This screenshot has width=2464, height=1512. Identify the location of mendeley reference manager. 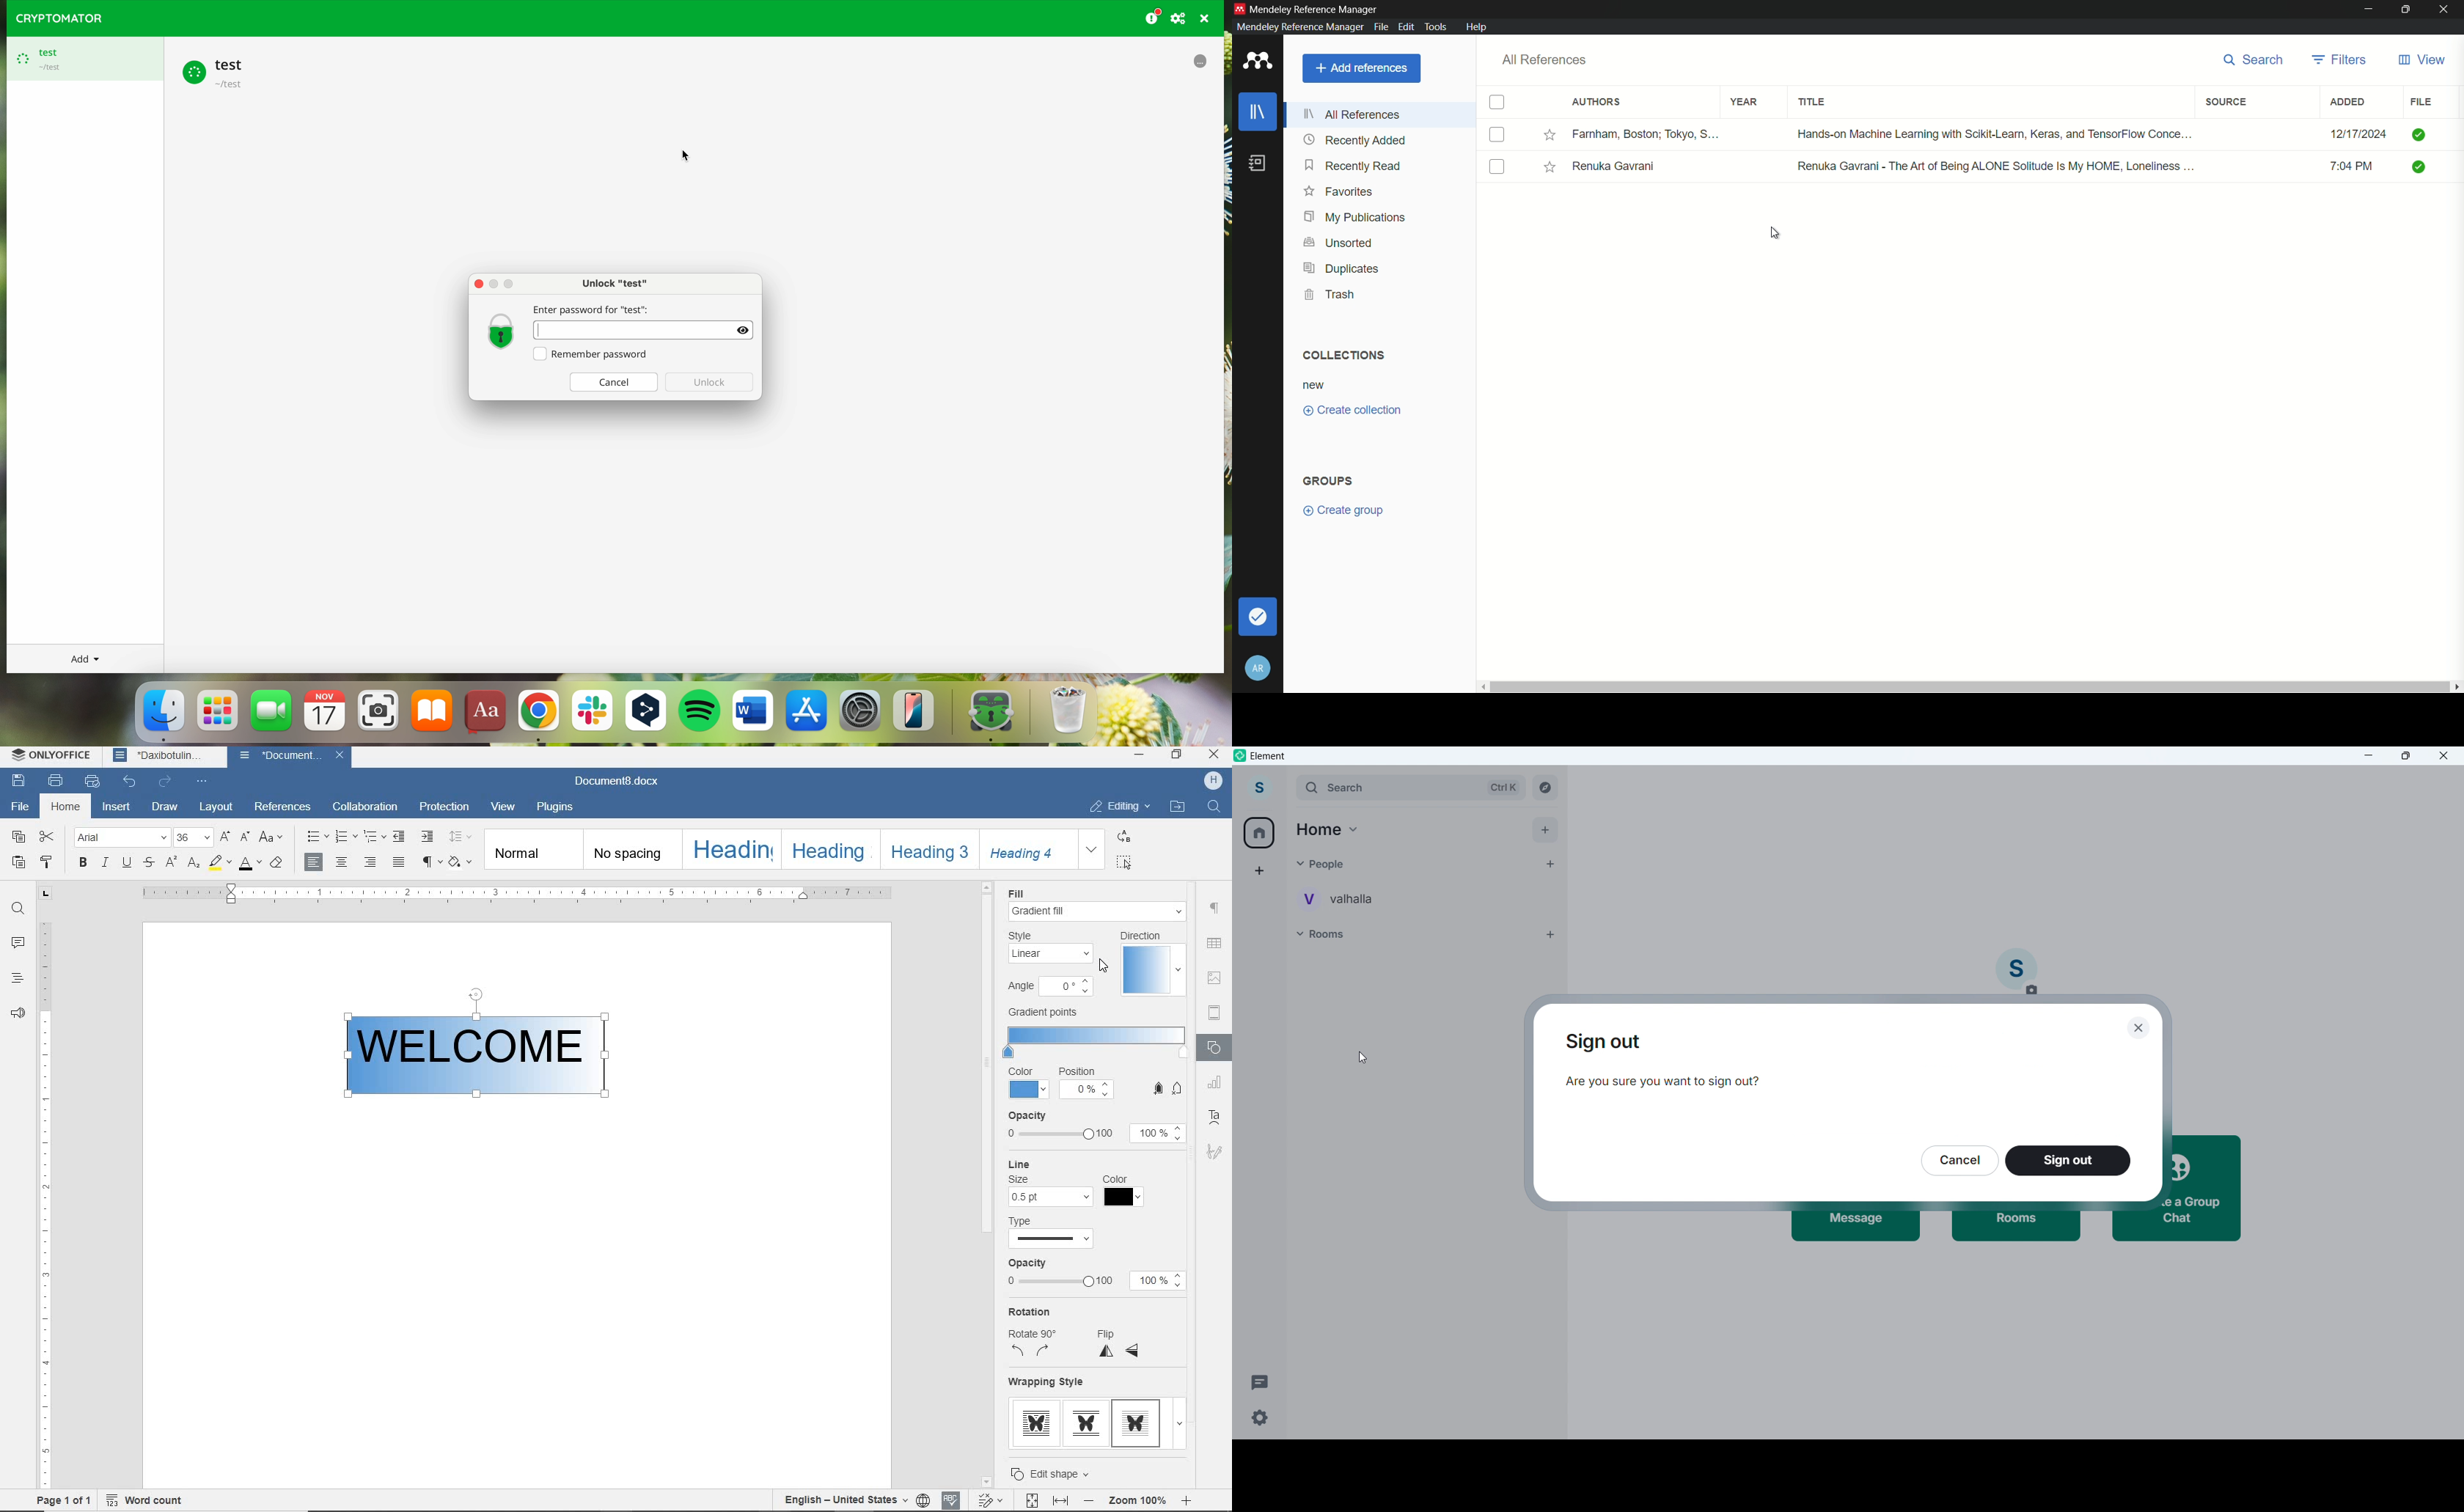
(1298, 26).